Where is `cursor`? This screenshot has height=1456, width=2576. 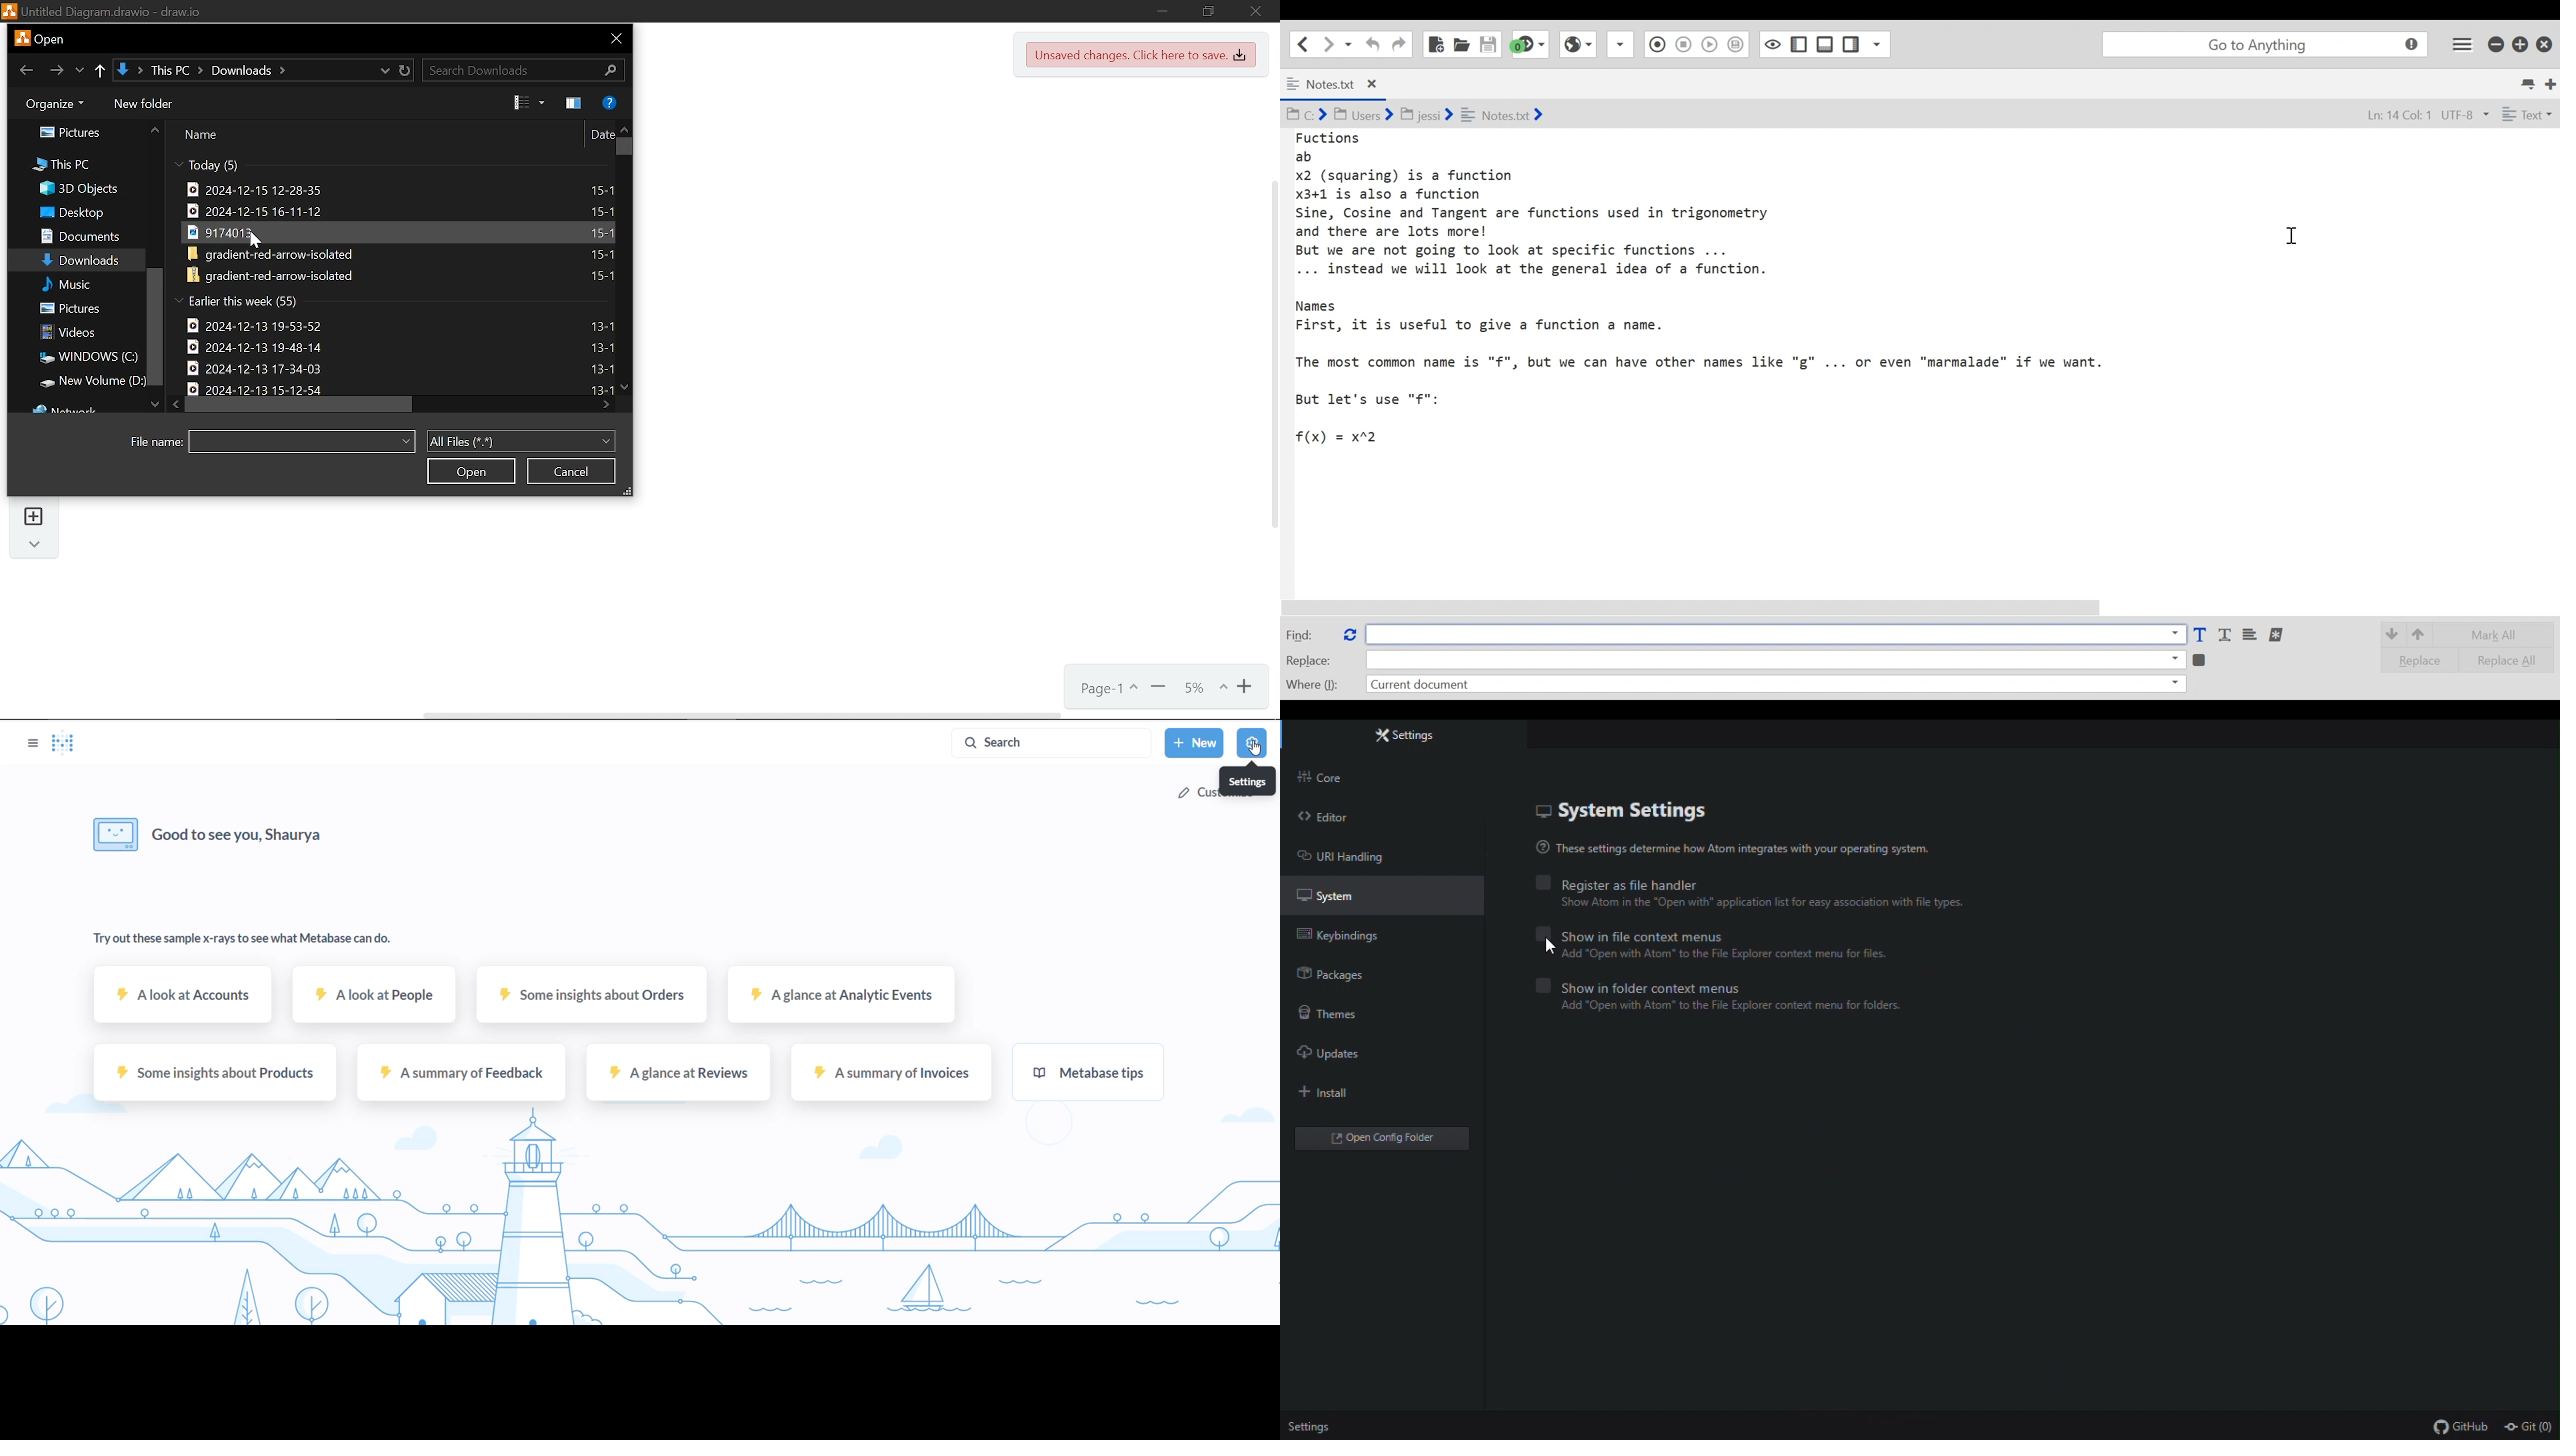
cursor is located at coordinates (255, 239).